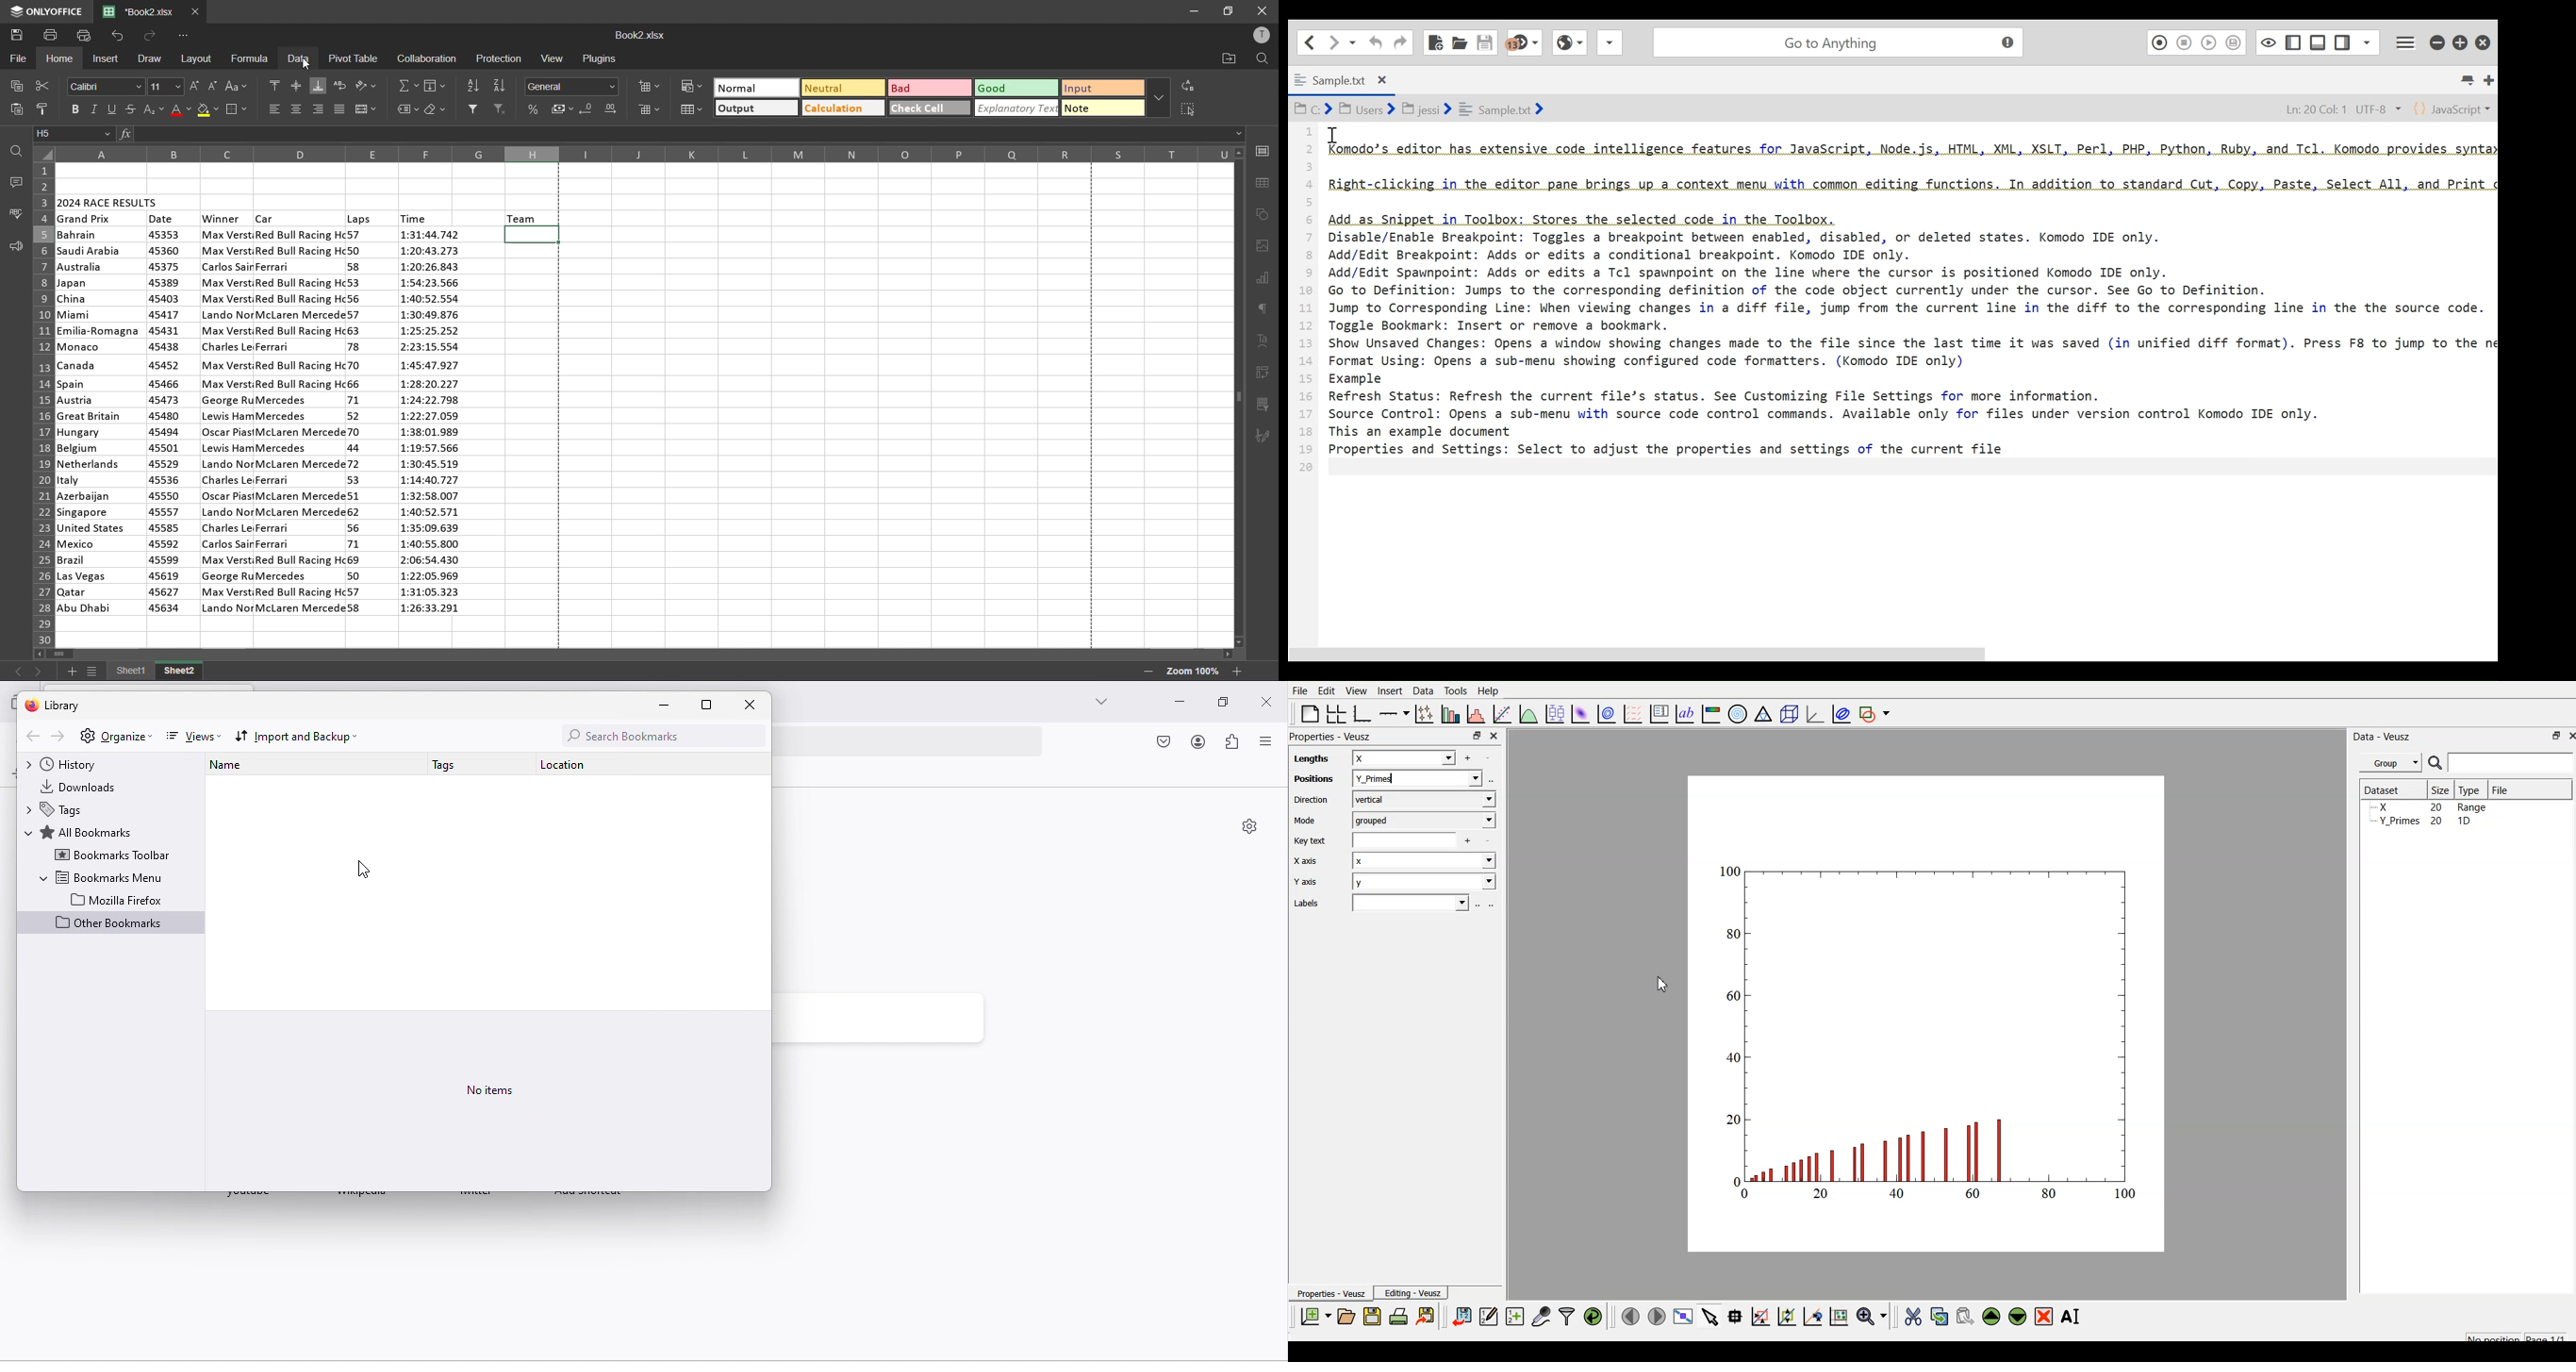 The height and width of the screenshot is (1372, 2576). Describe the element at coordinates (2550, 736) in the screenshot. I see `maximize` at that location.